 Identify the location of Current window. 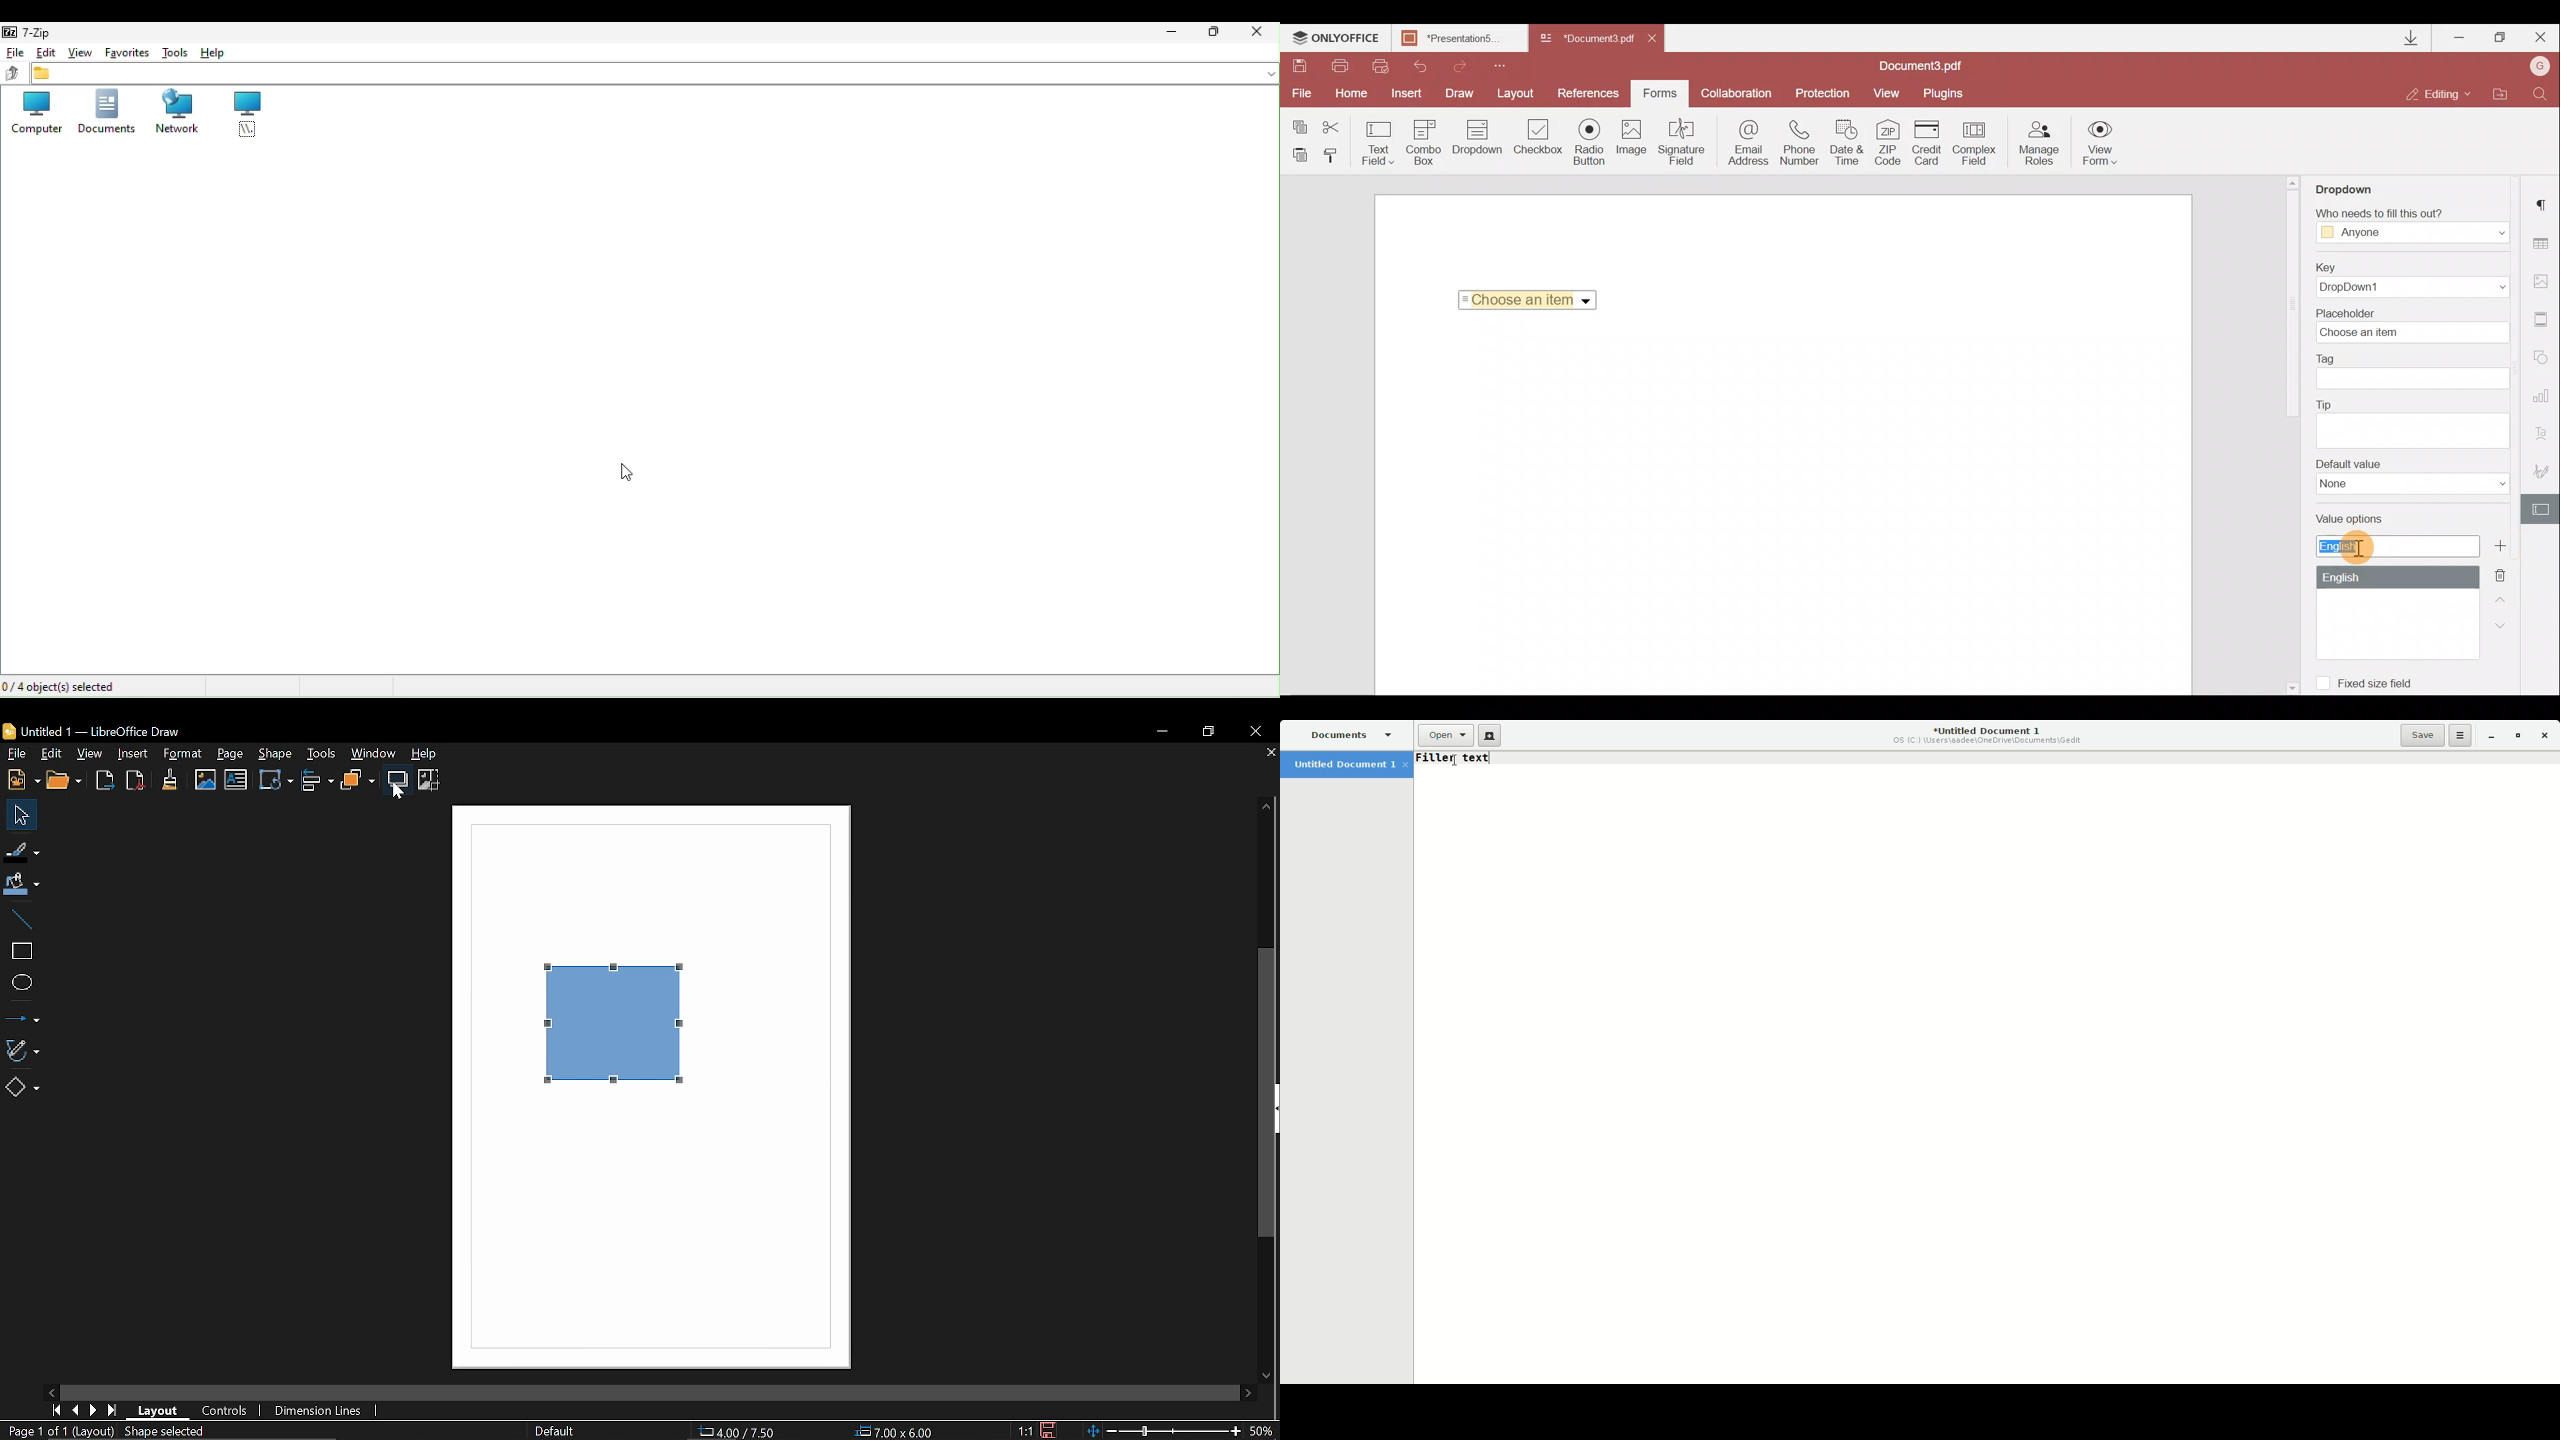
(94, 732).